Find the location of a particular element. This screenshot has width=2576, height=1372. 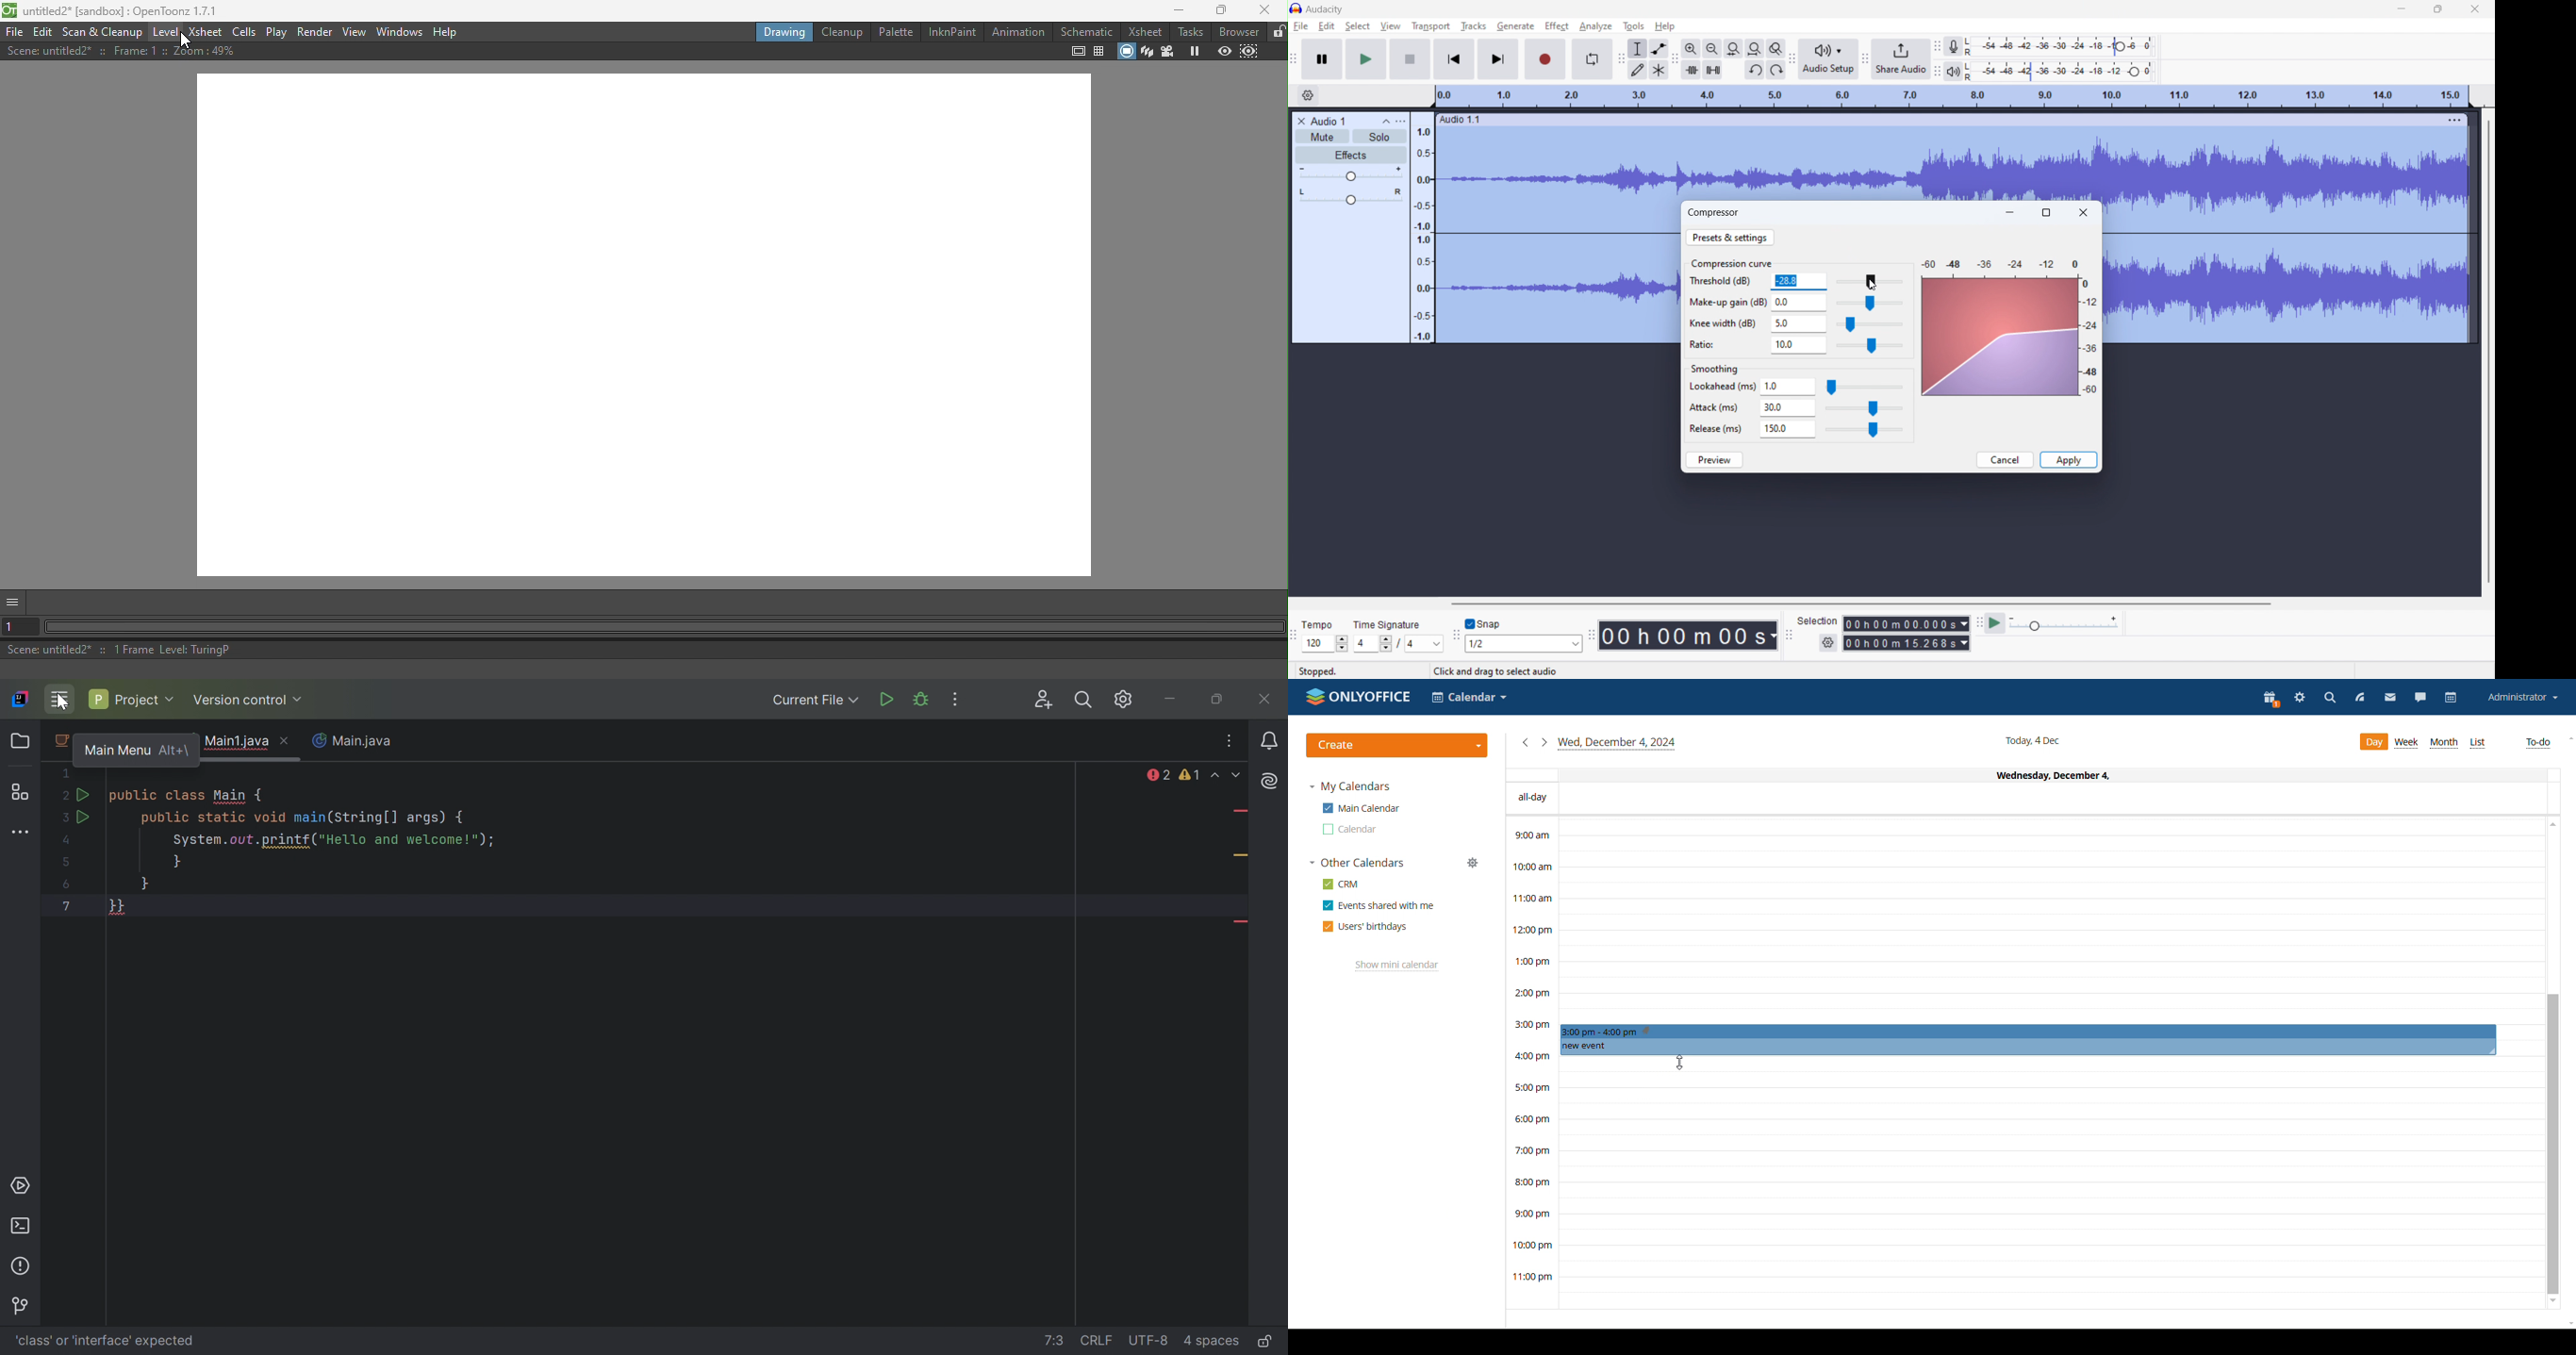

settings is located at coordinates (2300, 699).